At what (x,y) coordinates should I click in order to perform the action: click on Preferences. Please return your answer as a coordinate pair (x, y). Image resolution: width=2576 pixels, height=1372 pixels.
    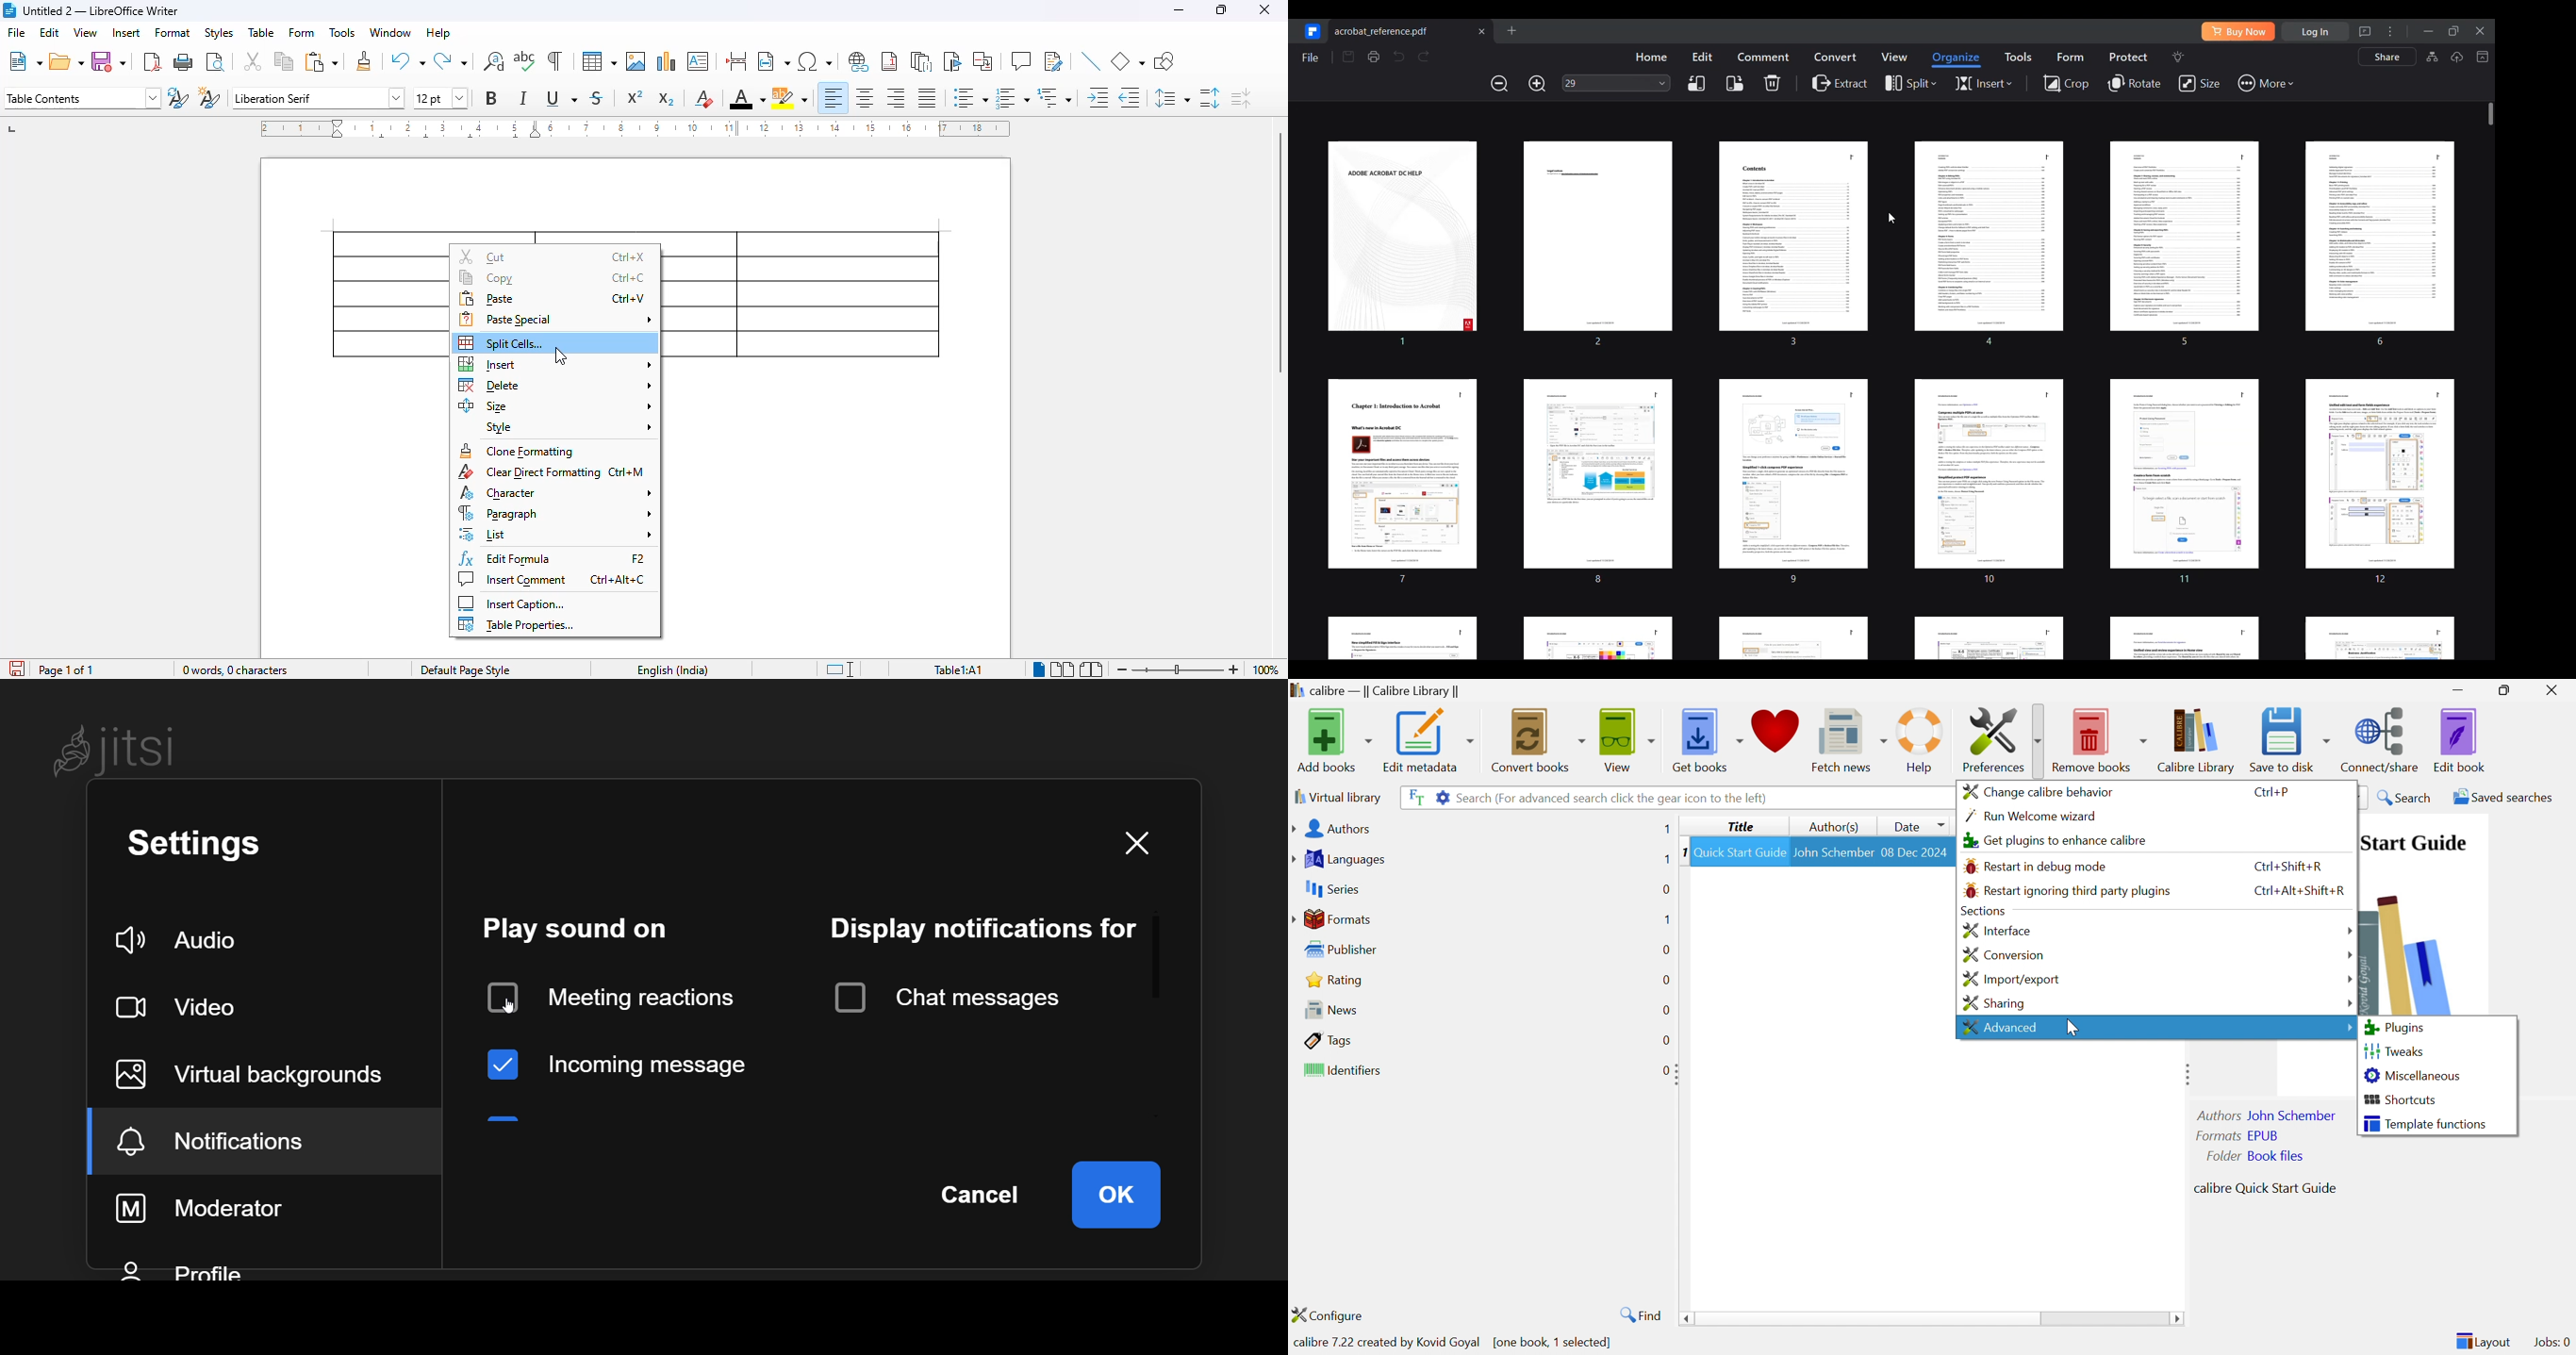
    Looking at the image, I should click on (1998, 739).